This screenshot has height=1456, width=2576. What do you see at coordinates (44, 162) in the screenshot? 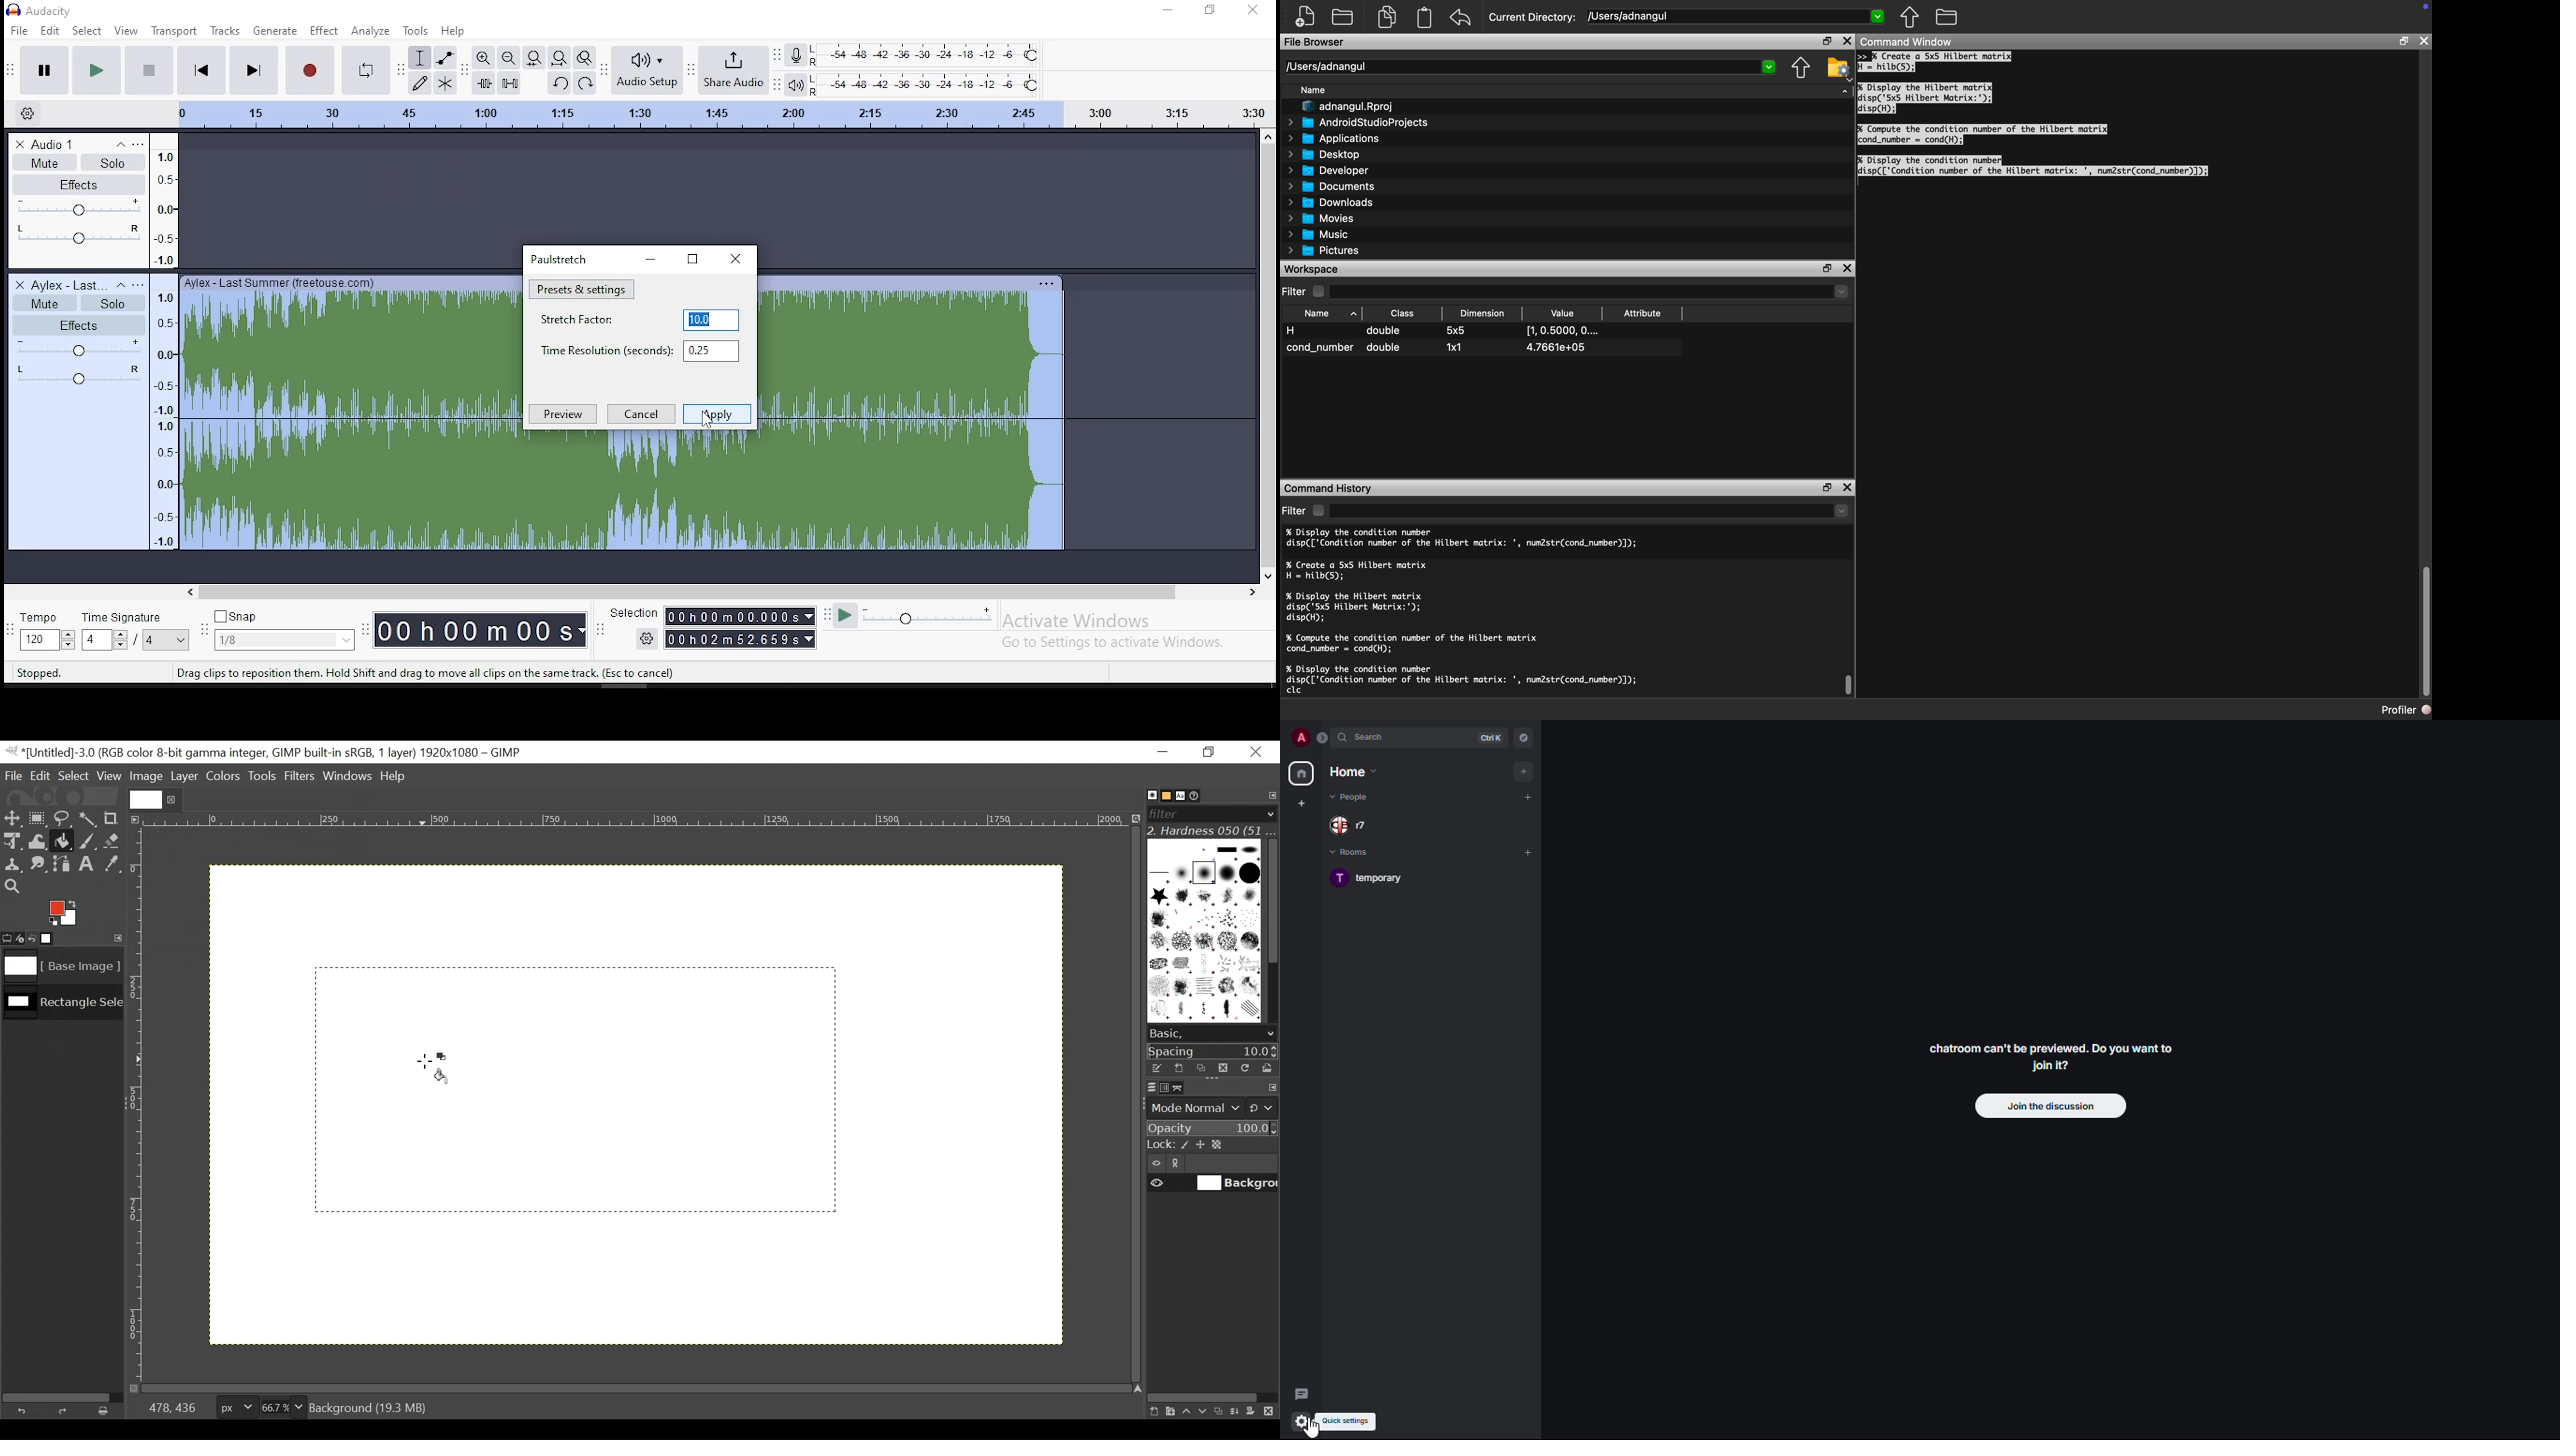
I see `mute/unmute` at bounding box center [44, 162].